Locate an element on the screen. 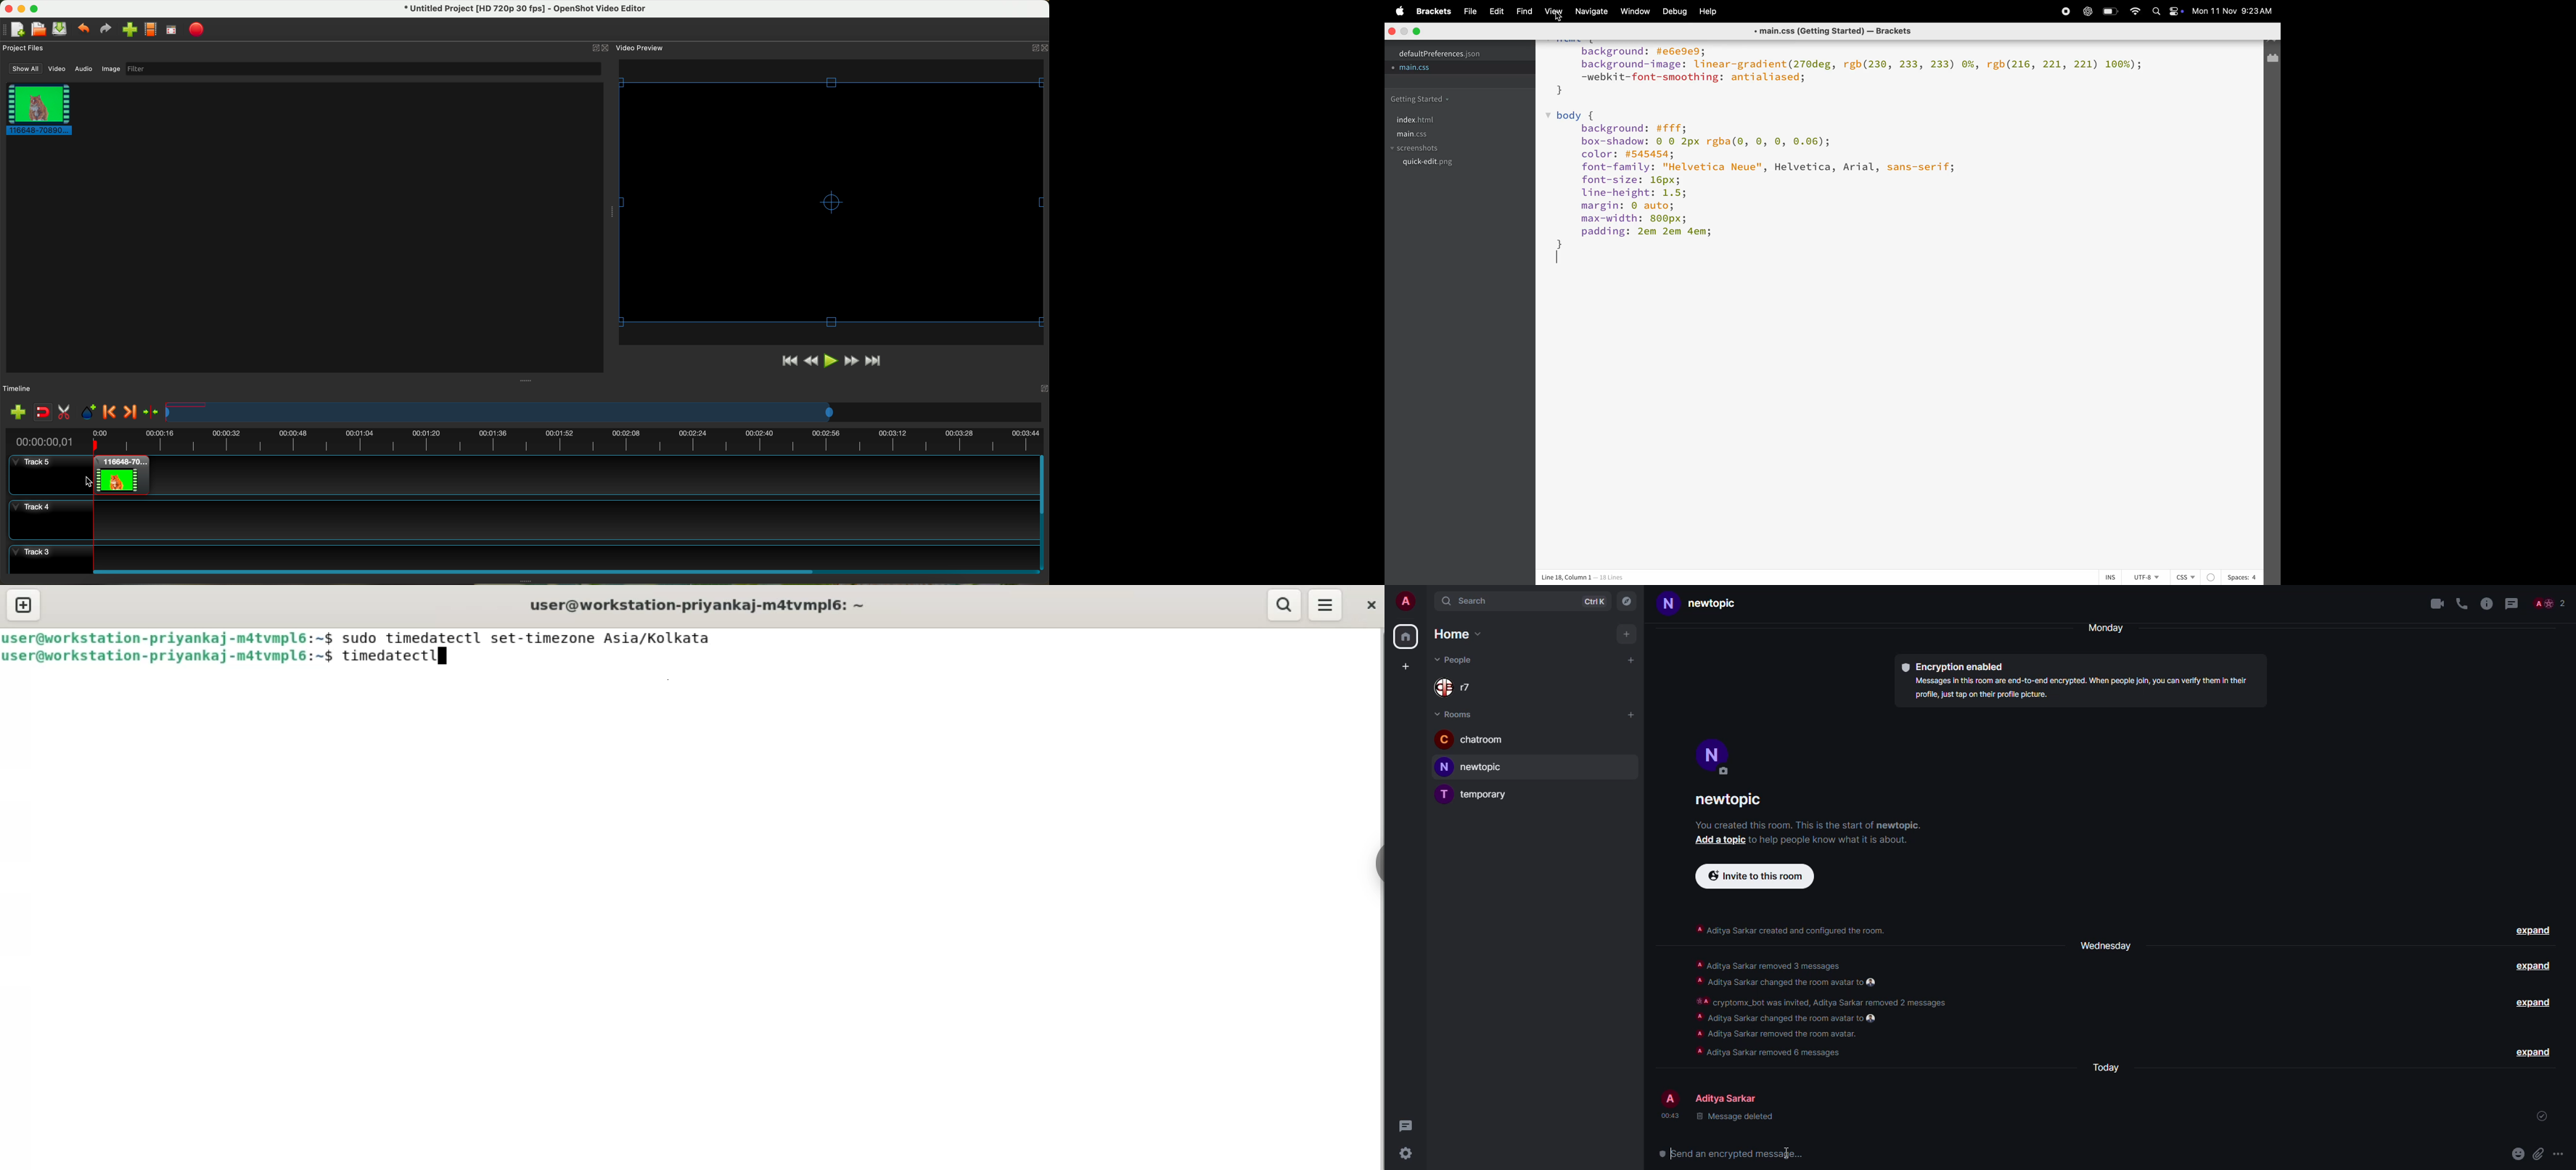 This screenshot has height=1176, width=2576. emoji is located at coordinates (2518, 1154).